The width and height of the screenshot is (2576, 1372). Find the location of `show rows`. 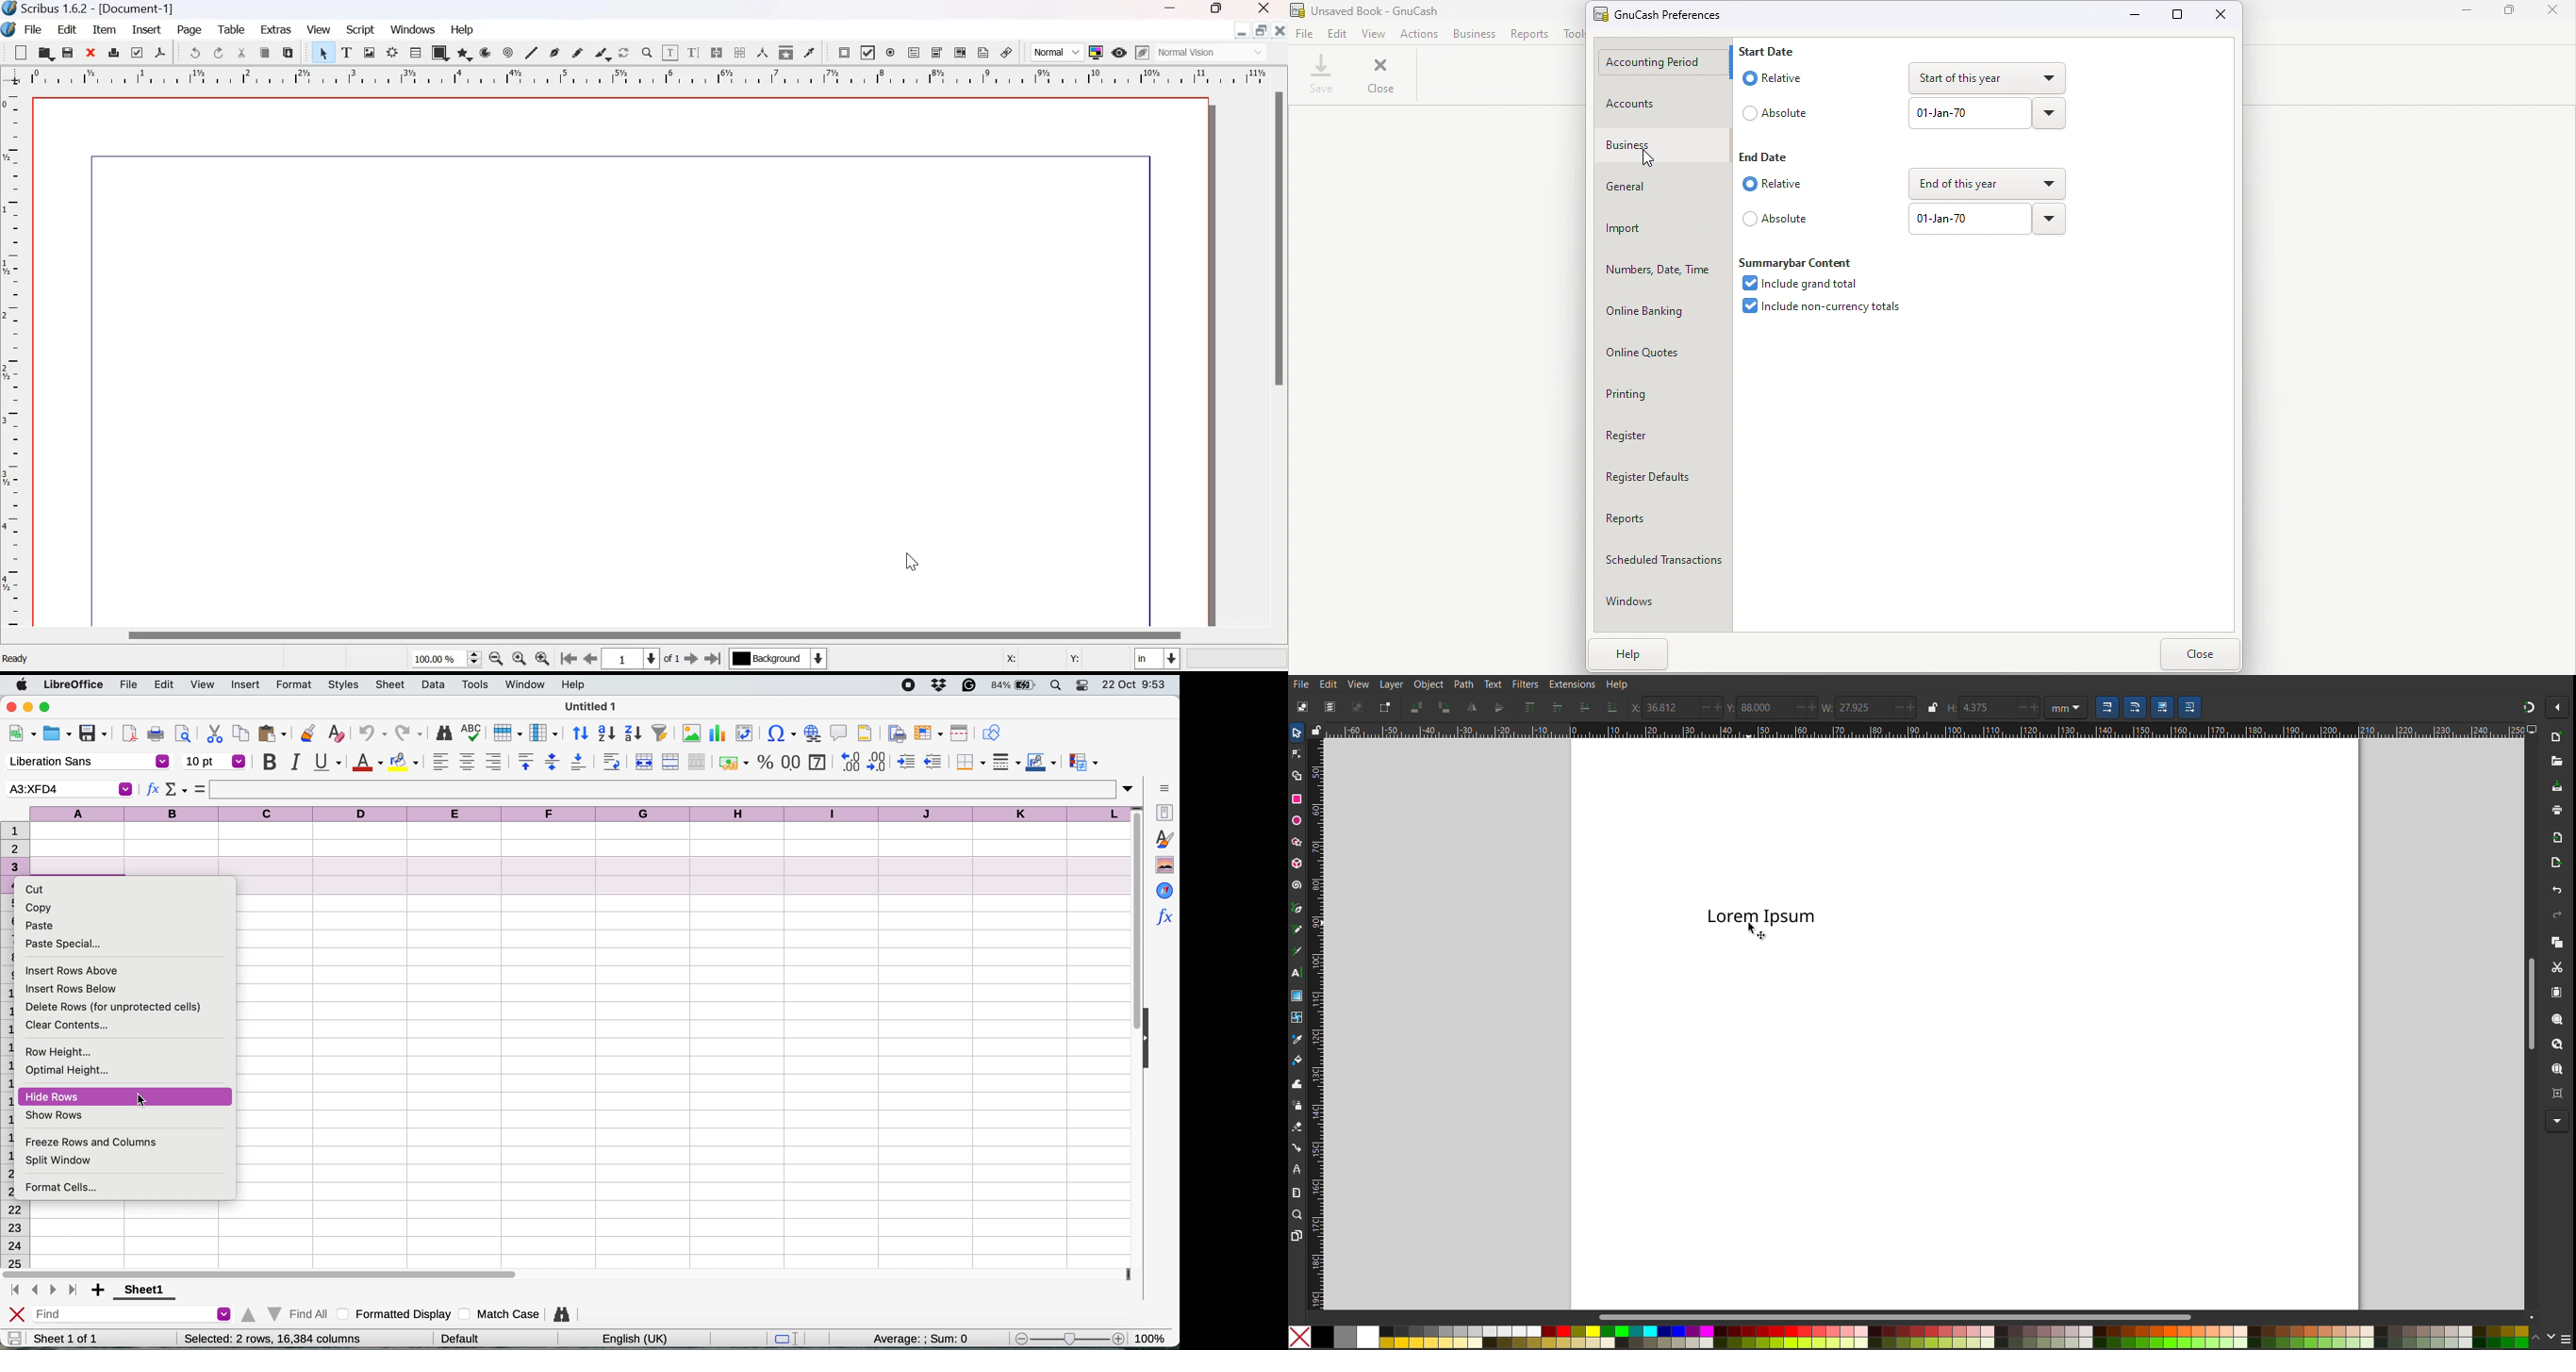

show rows is located at coordinates (54, 1115).